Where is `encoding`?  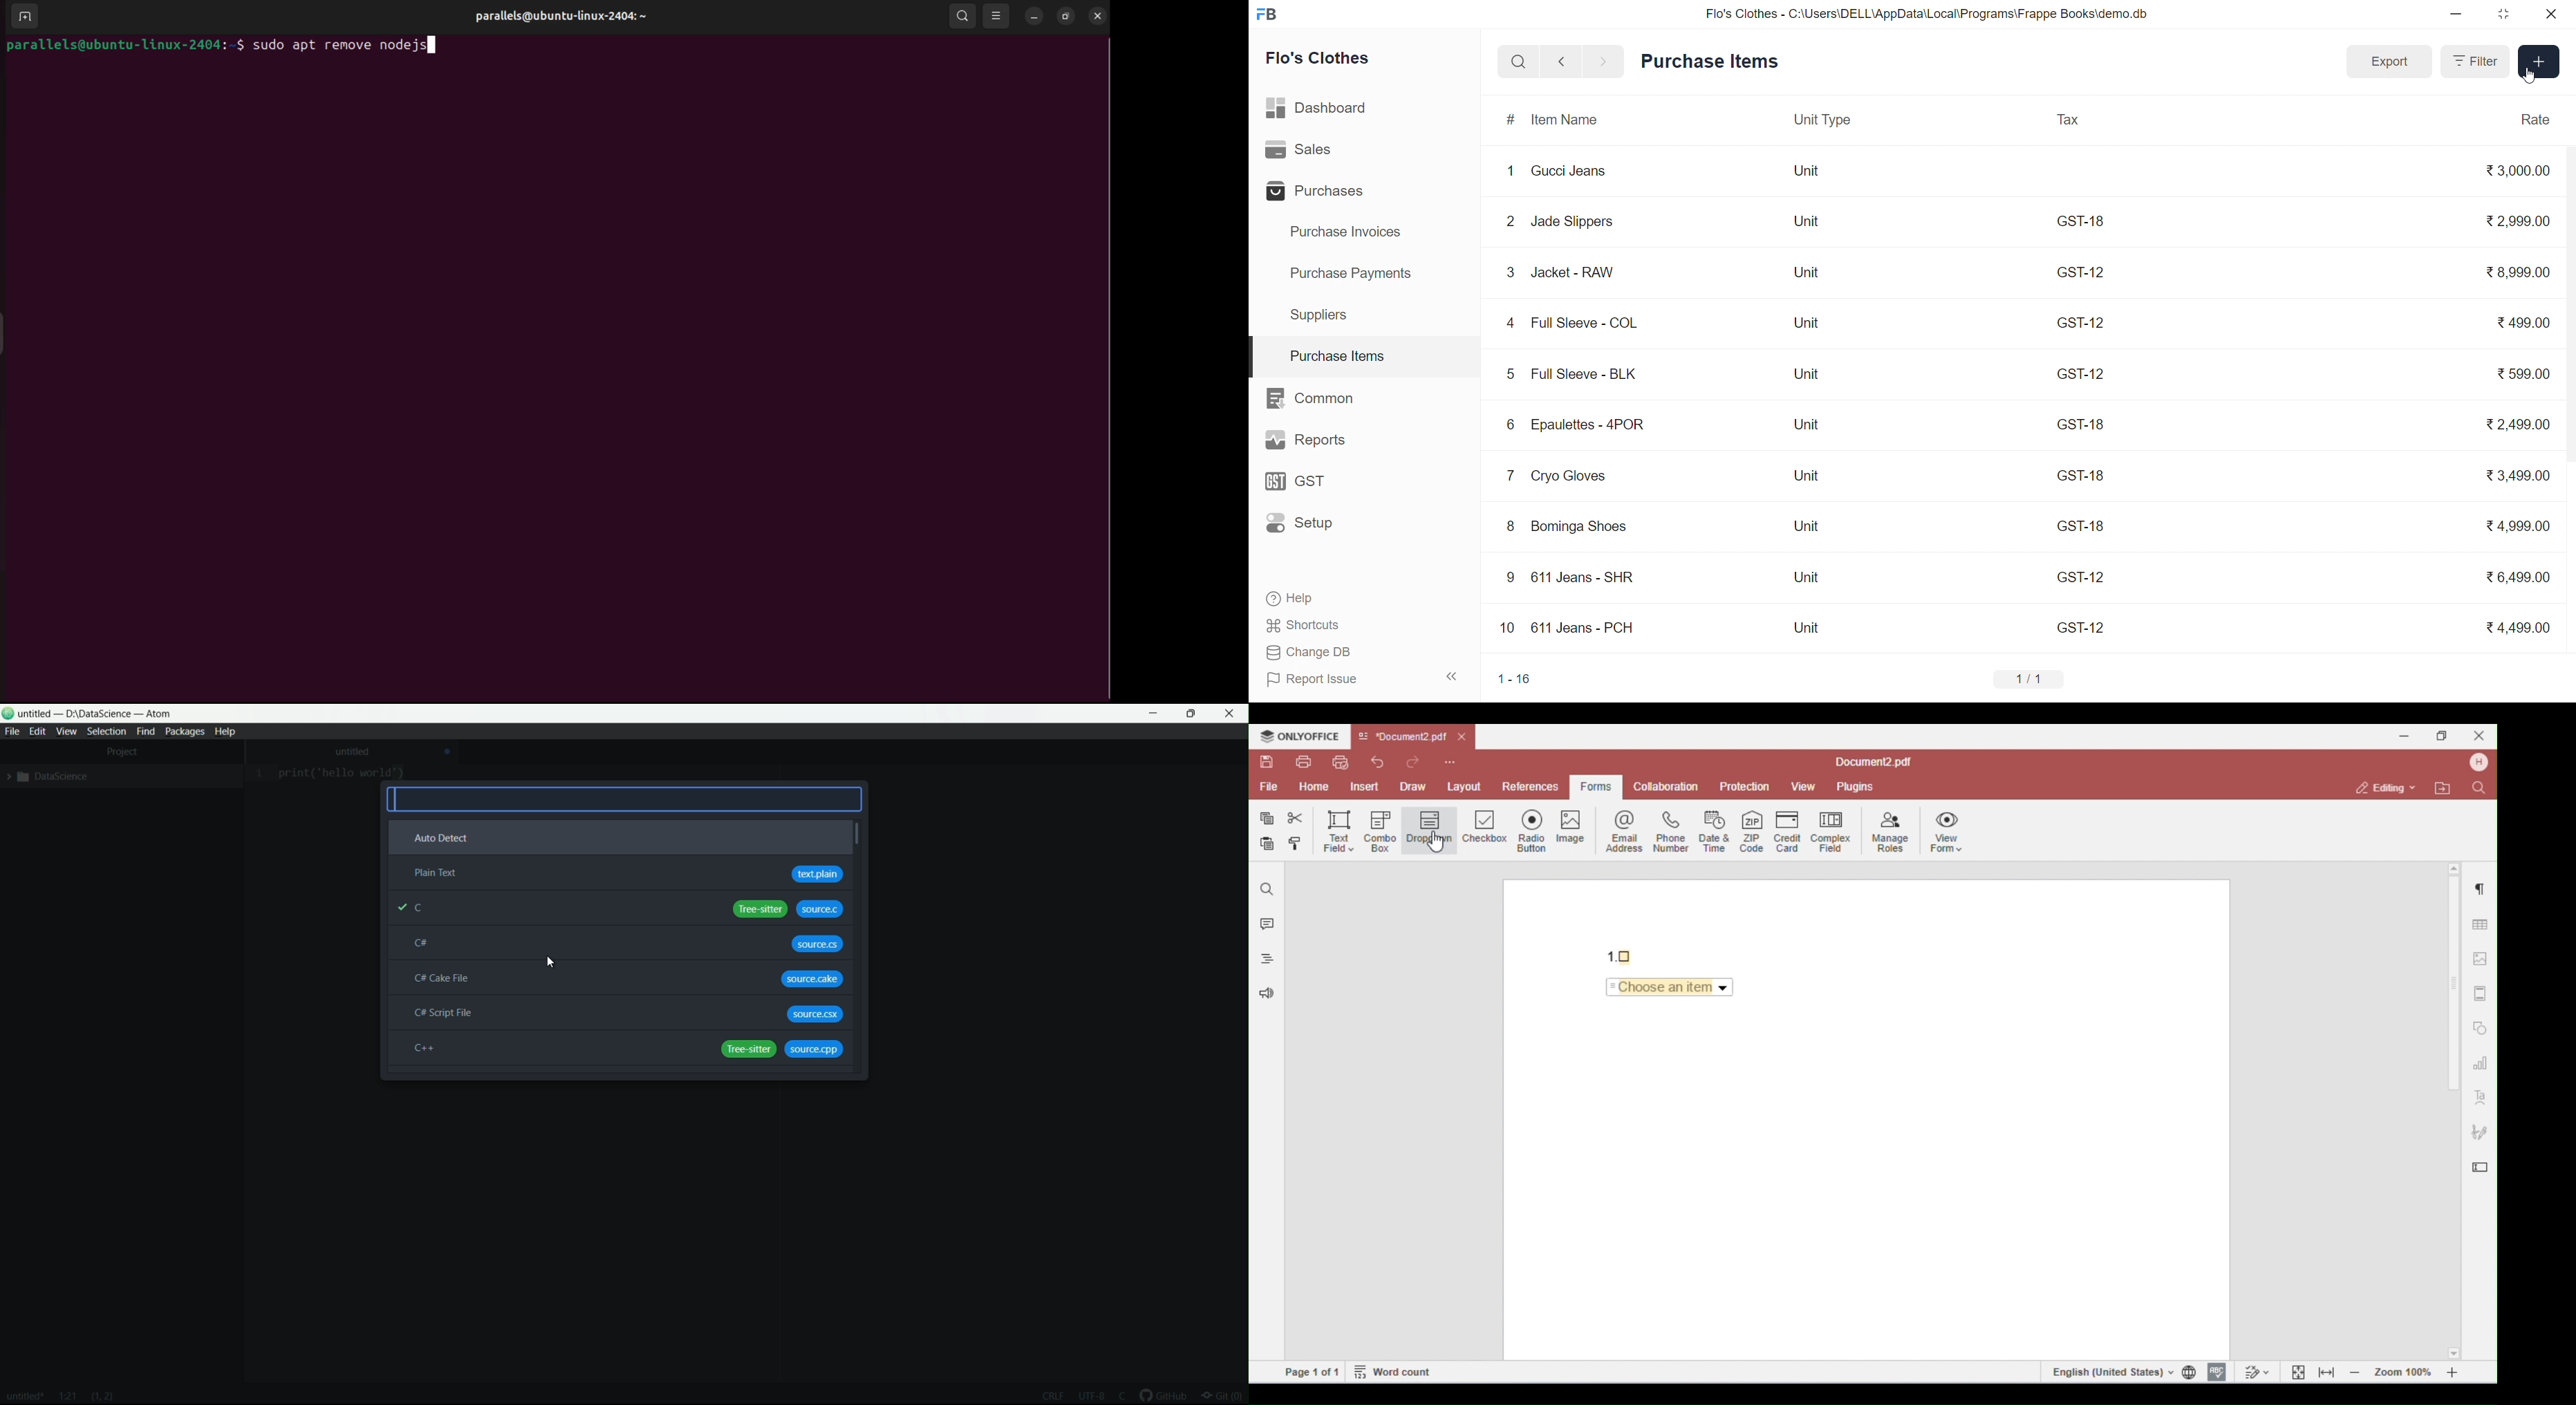
encoding is located at coordinates (1091, 1397).